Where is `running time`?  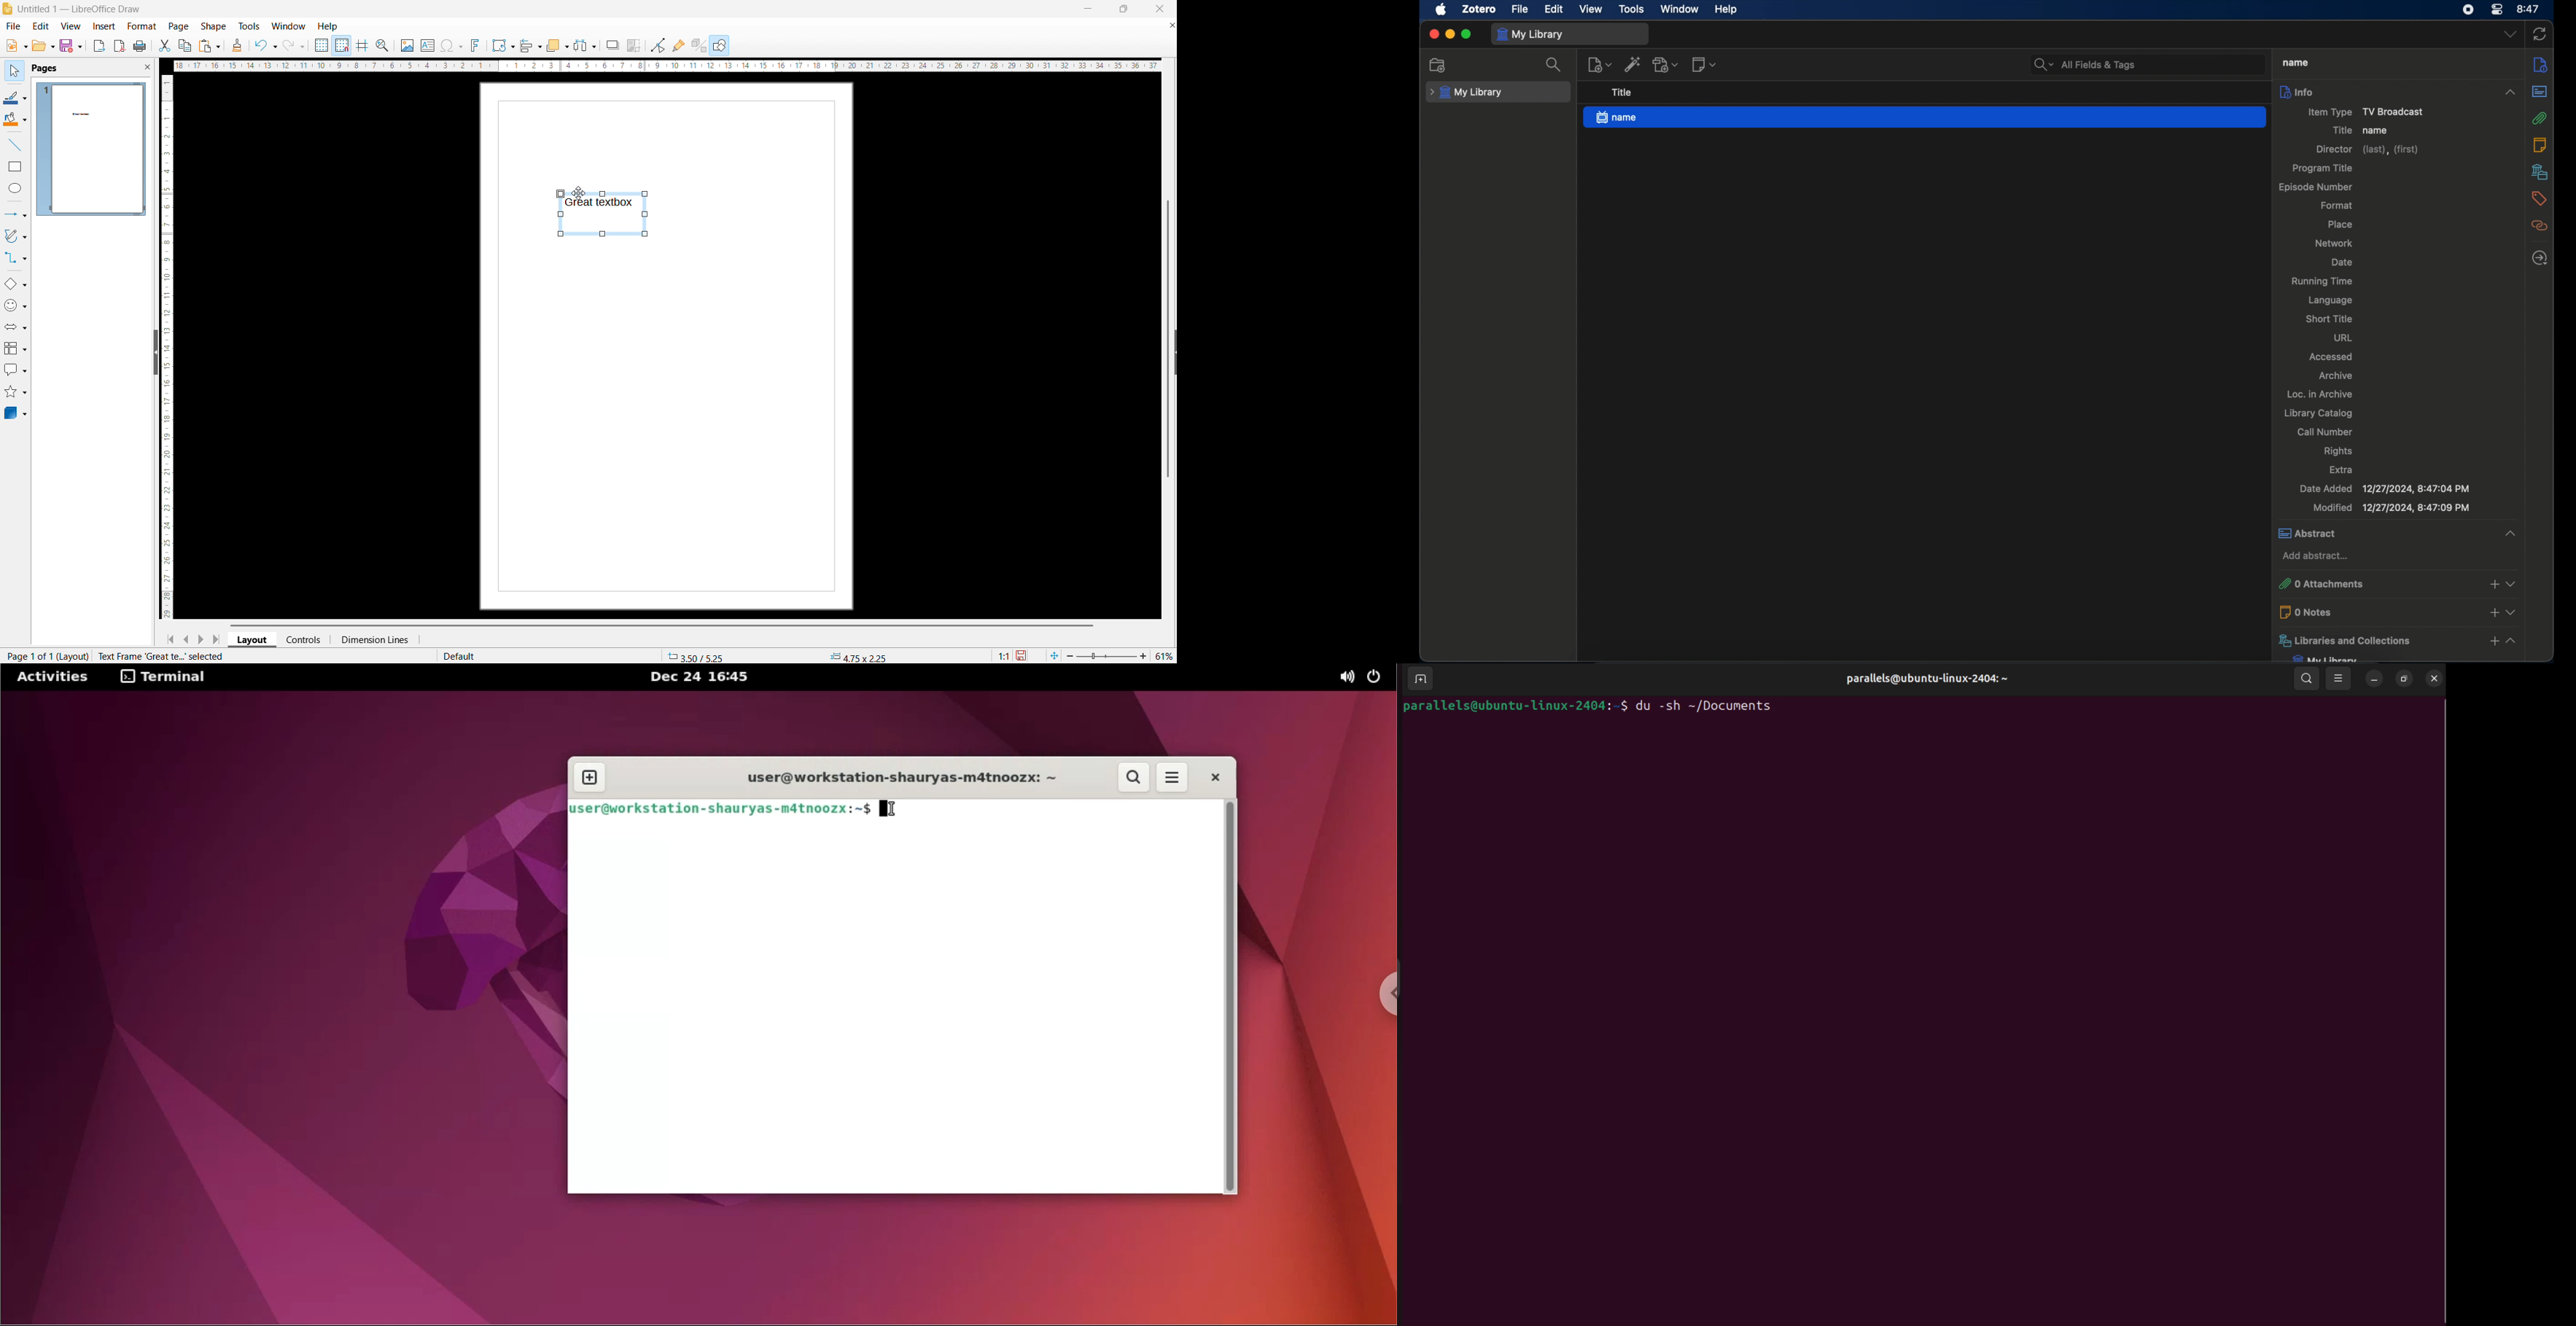 running time is located at coordinates (2323, 282).